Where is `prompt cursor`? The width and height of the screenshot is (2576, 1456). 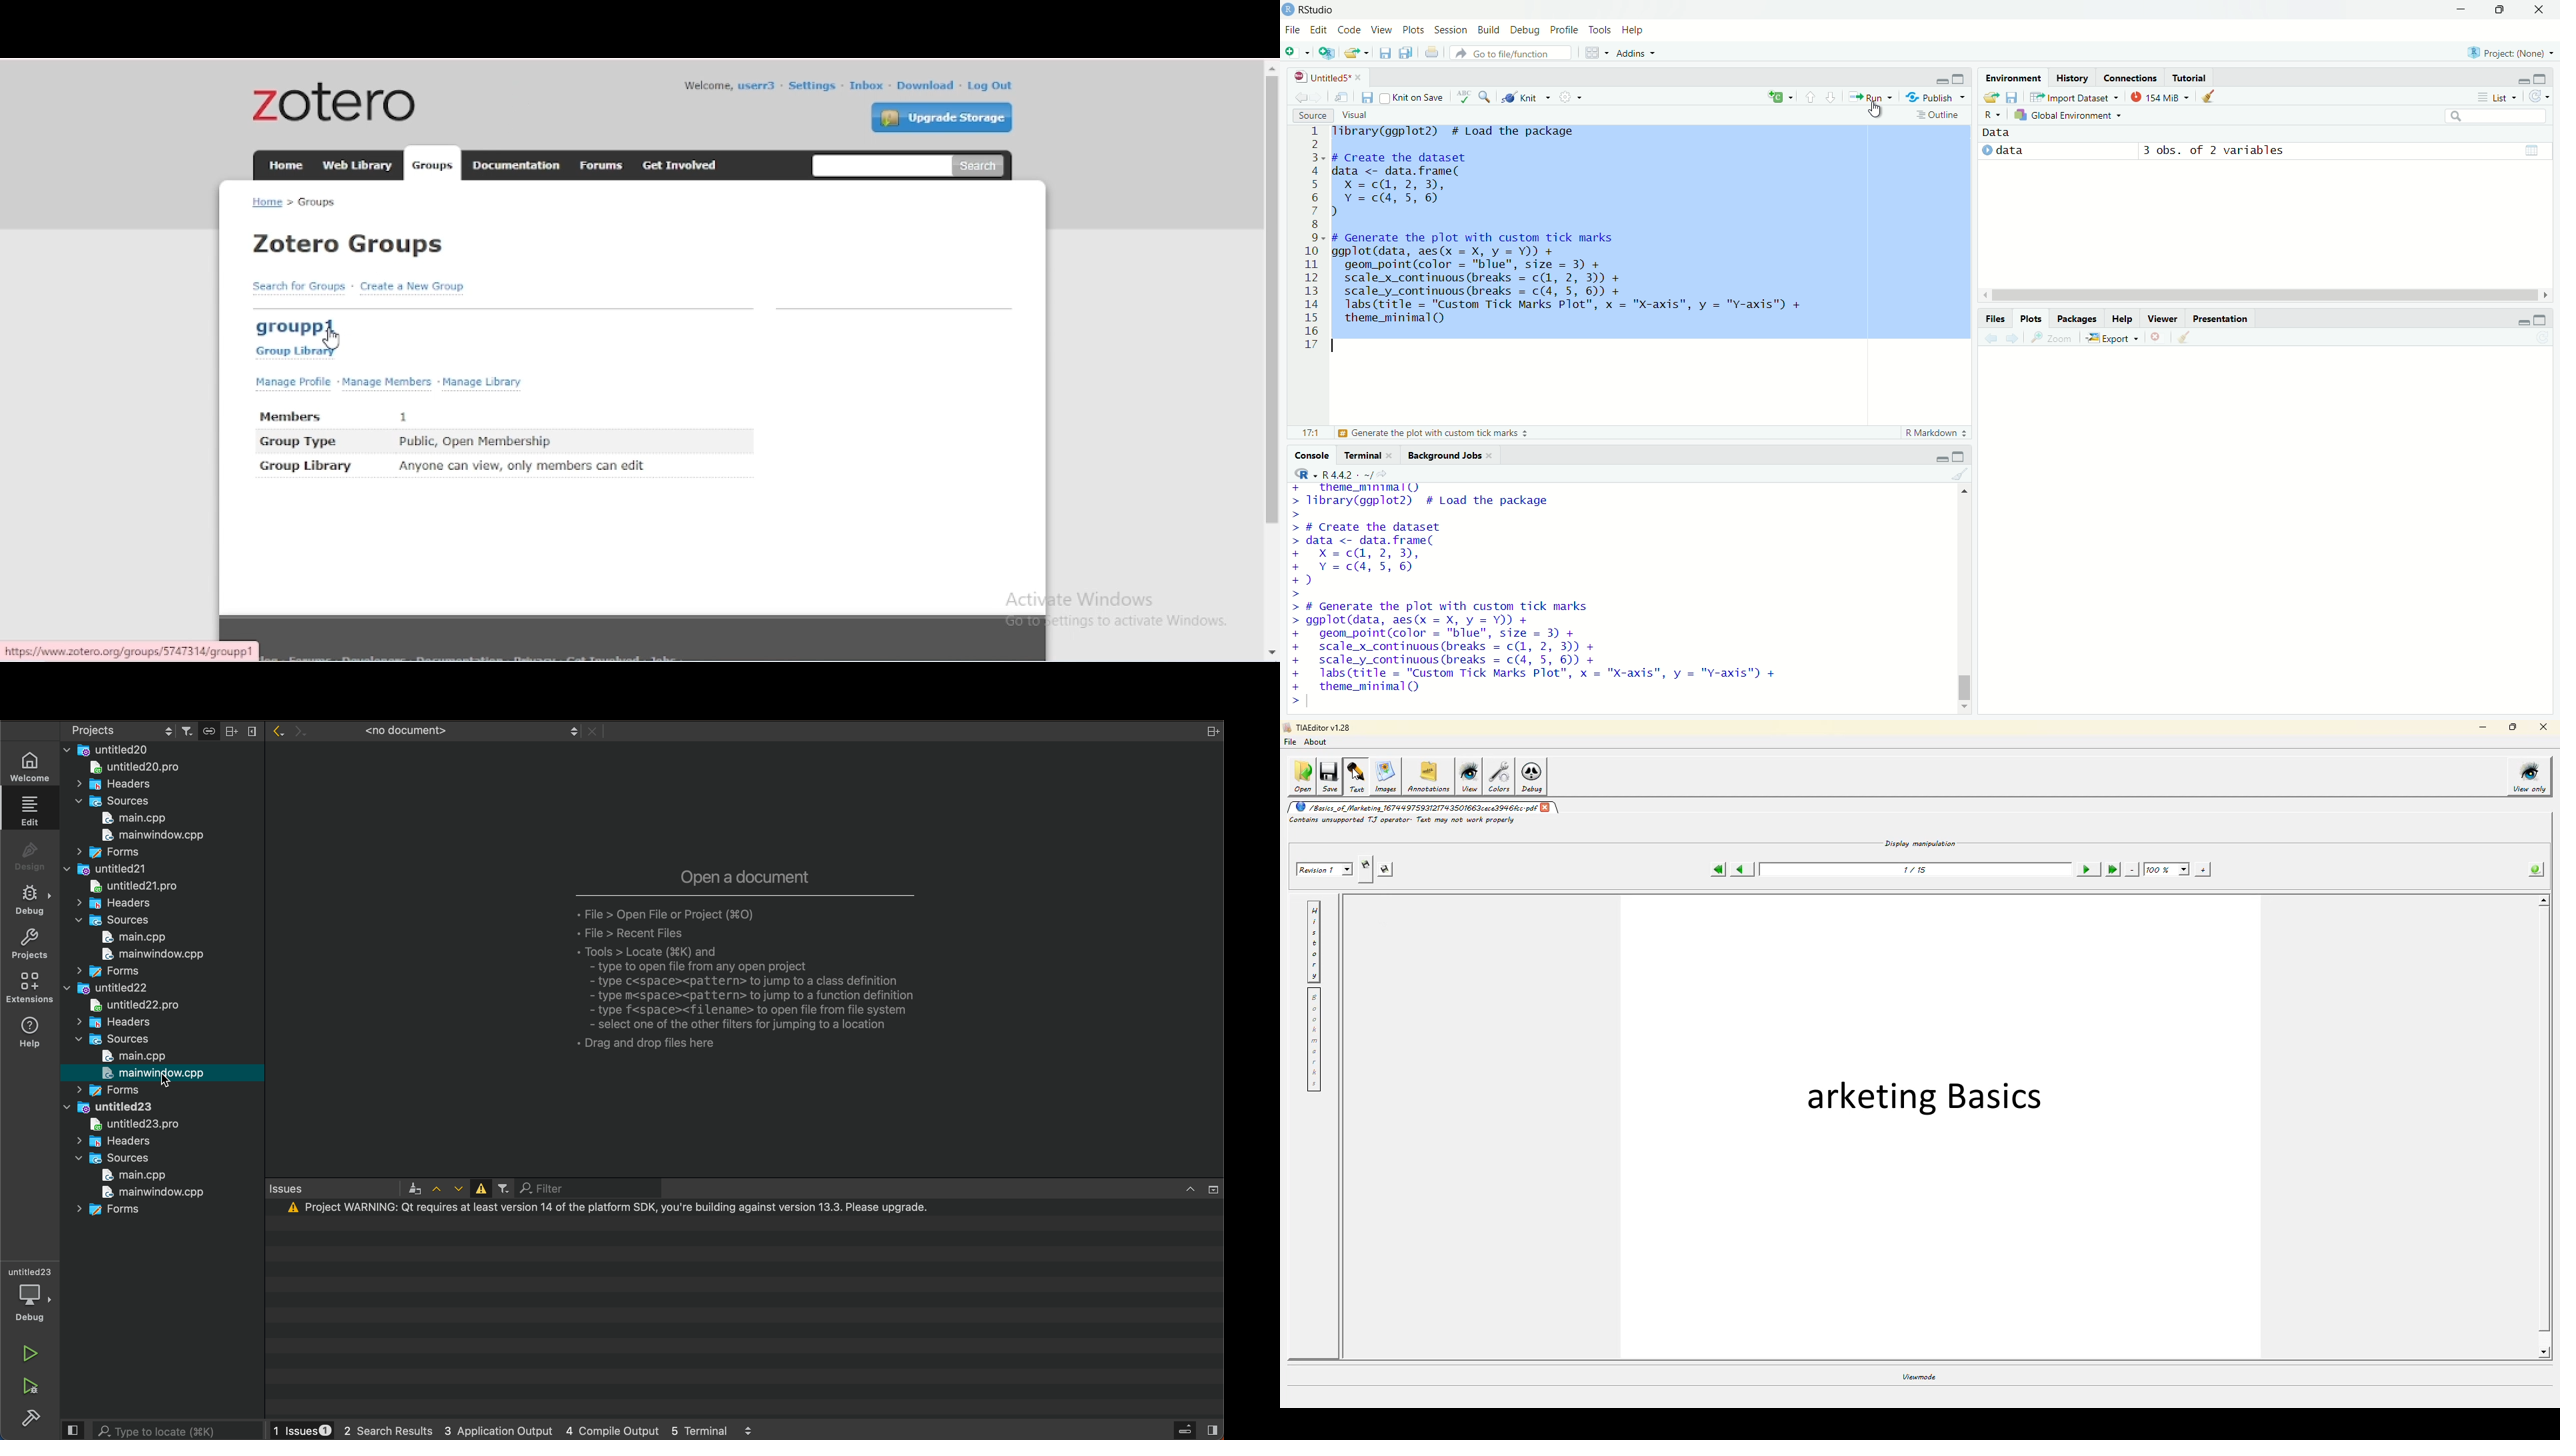 prompt cursor is located at coordinates (1291, 702).